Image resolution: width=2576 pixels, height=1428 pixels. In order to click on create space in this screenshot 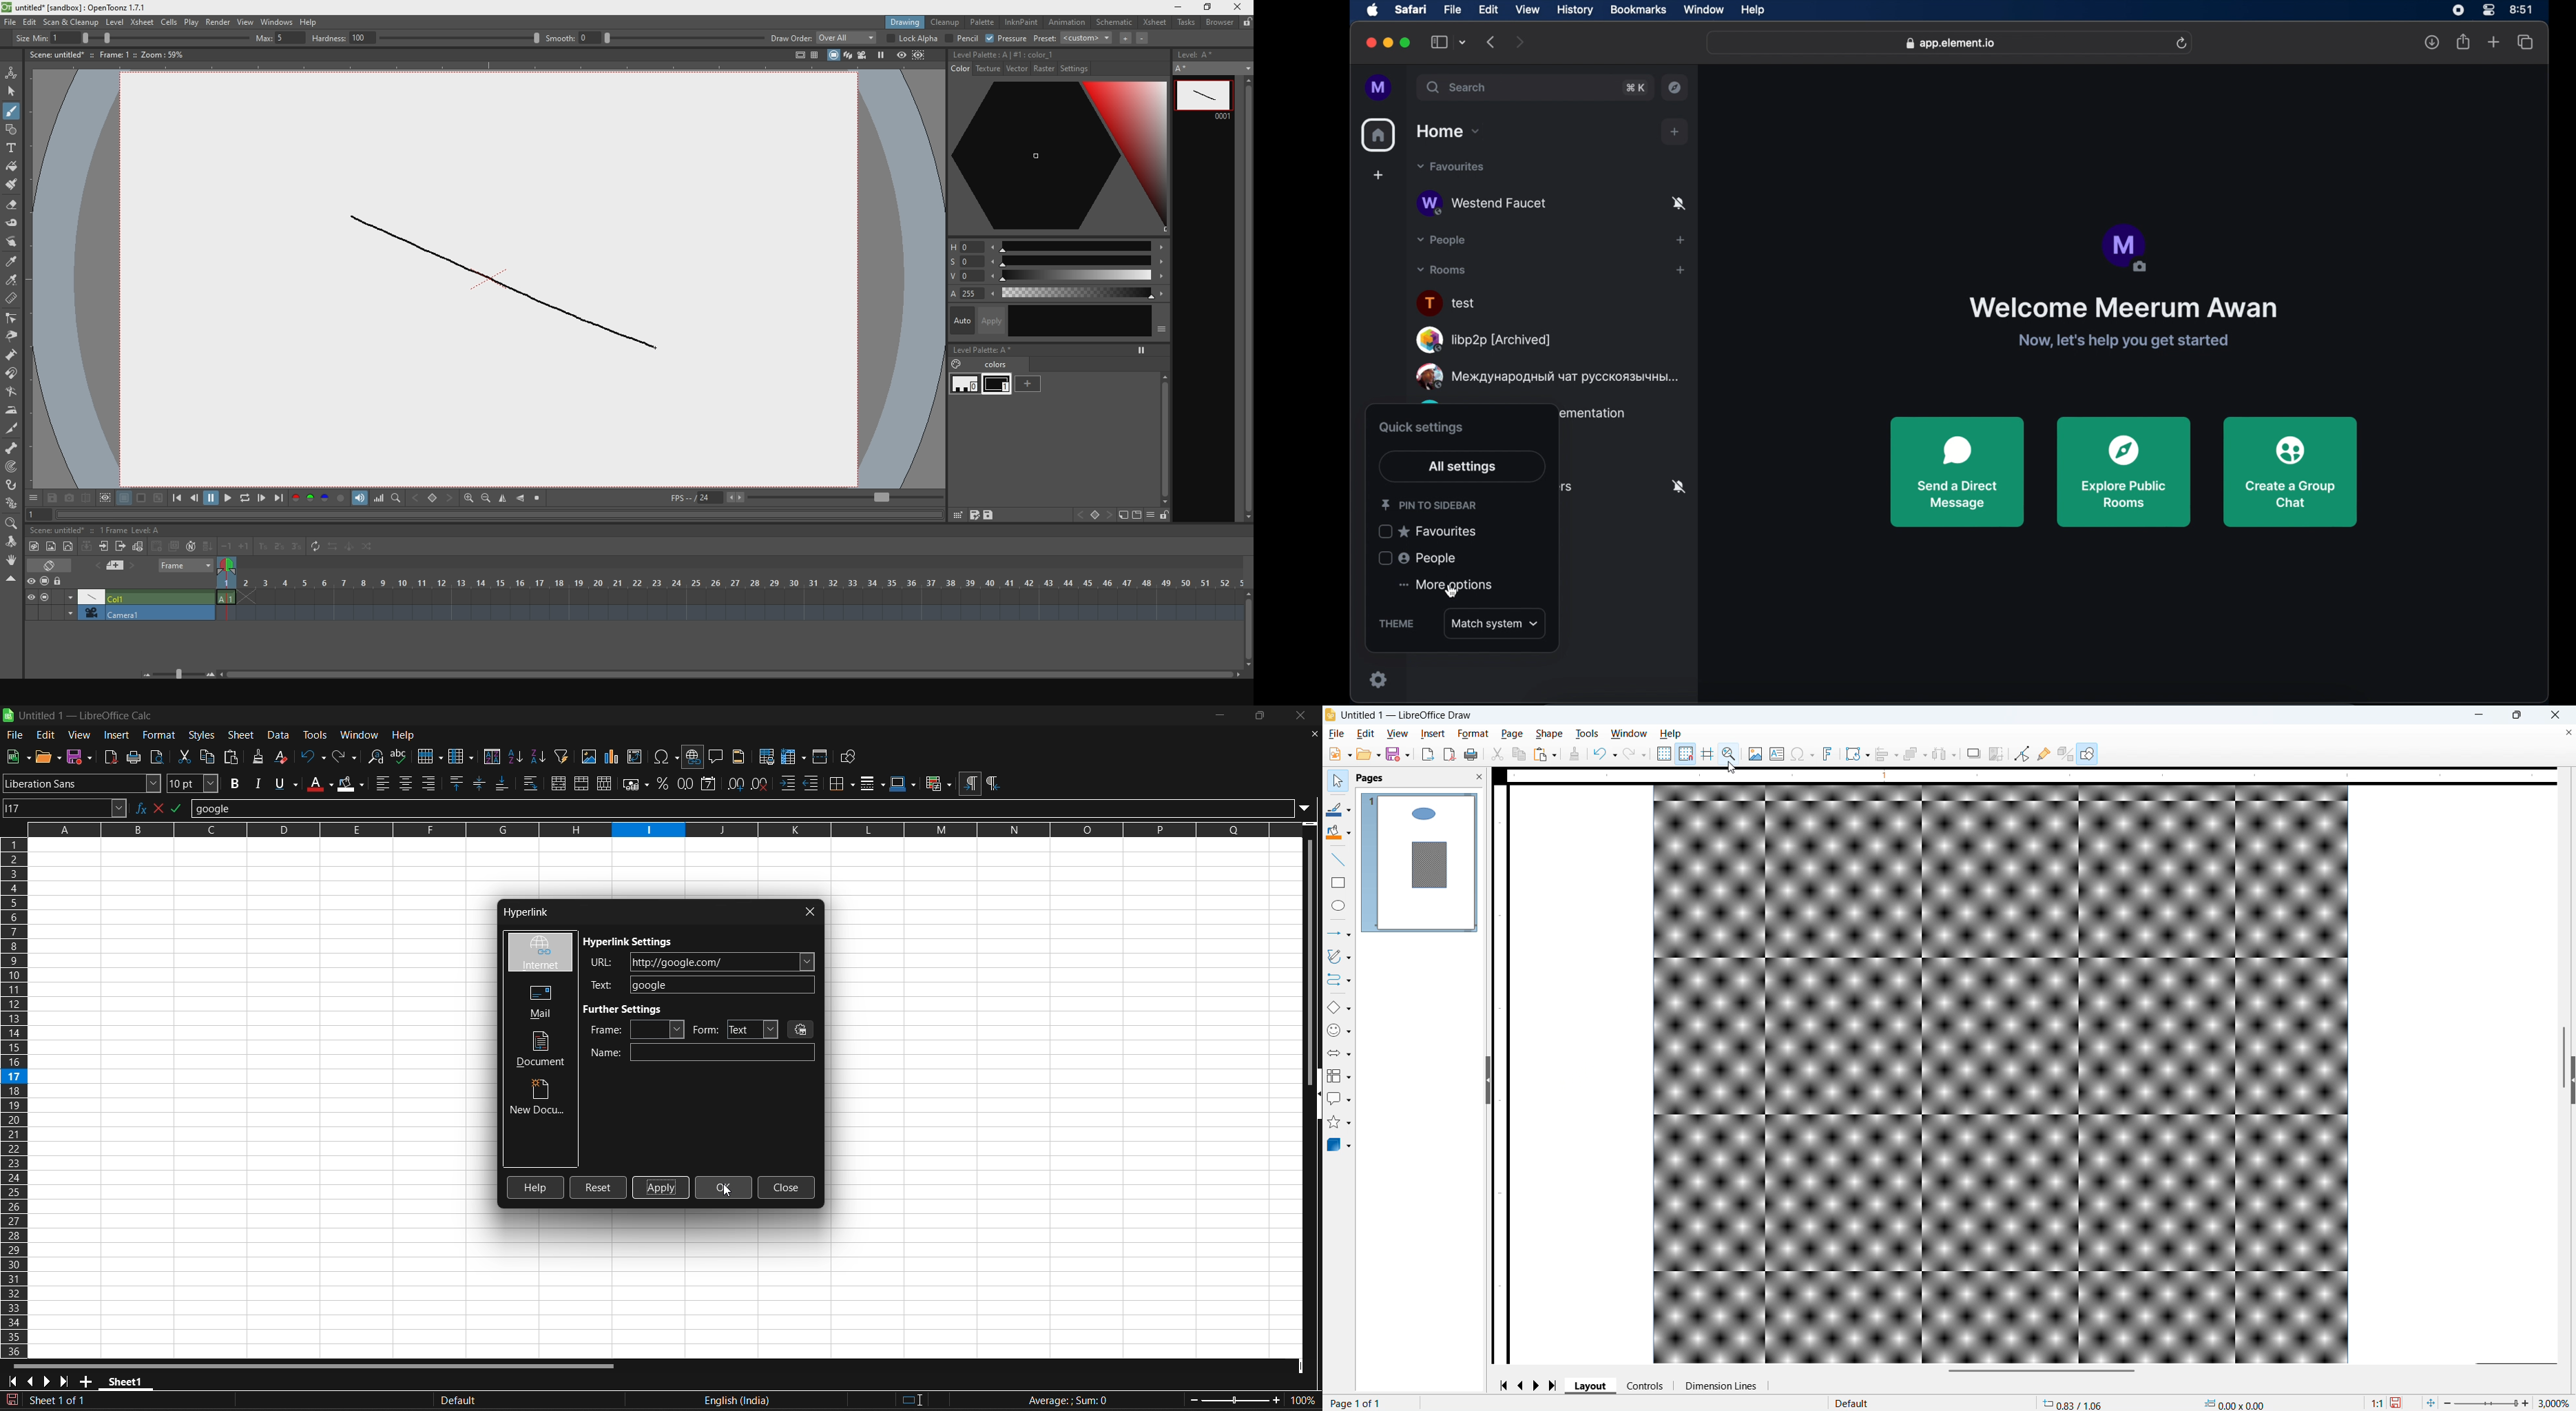, I will do `click(1378, 175)`.